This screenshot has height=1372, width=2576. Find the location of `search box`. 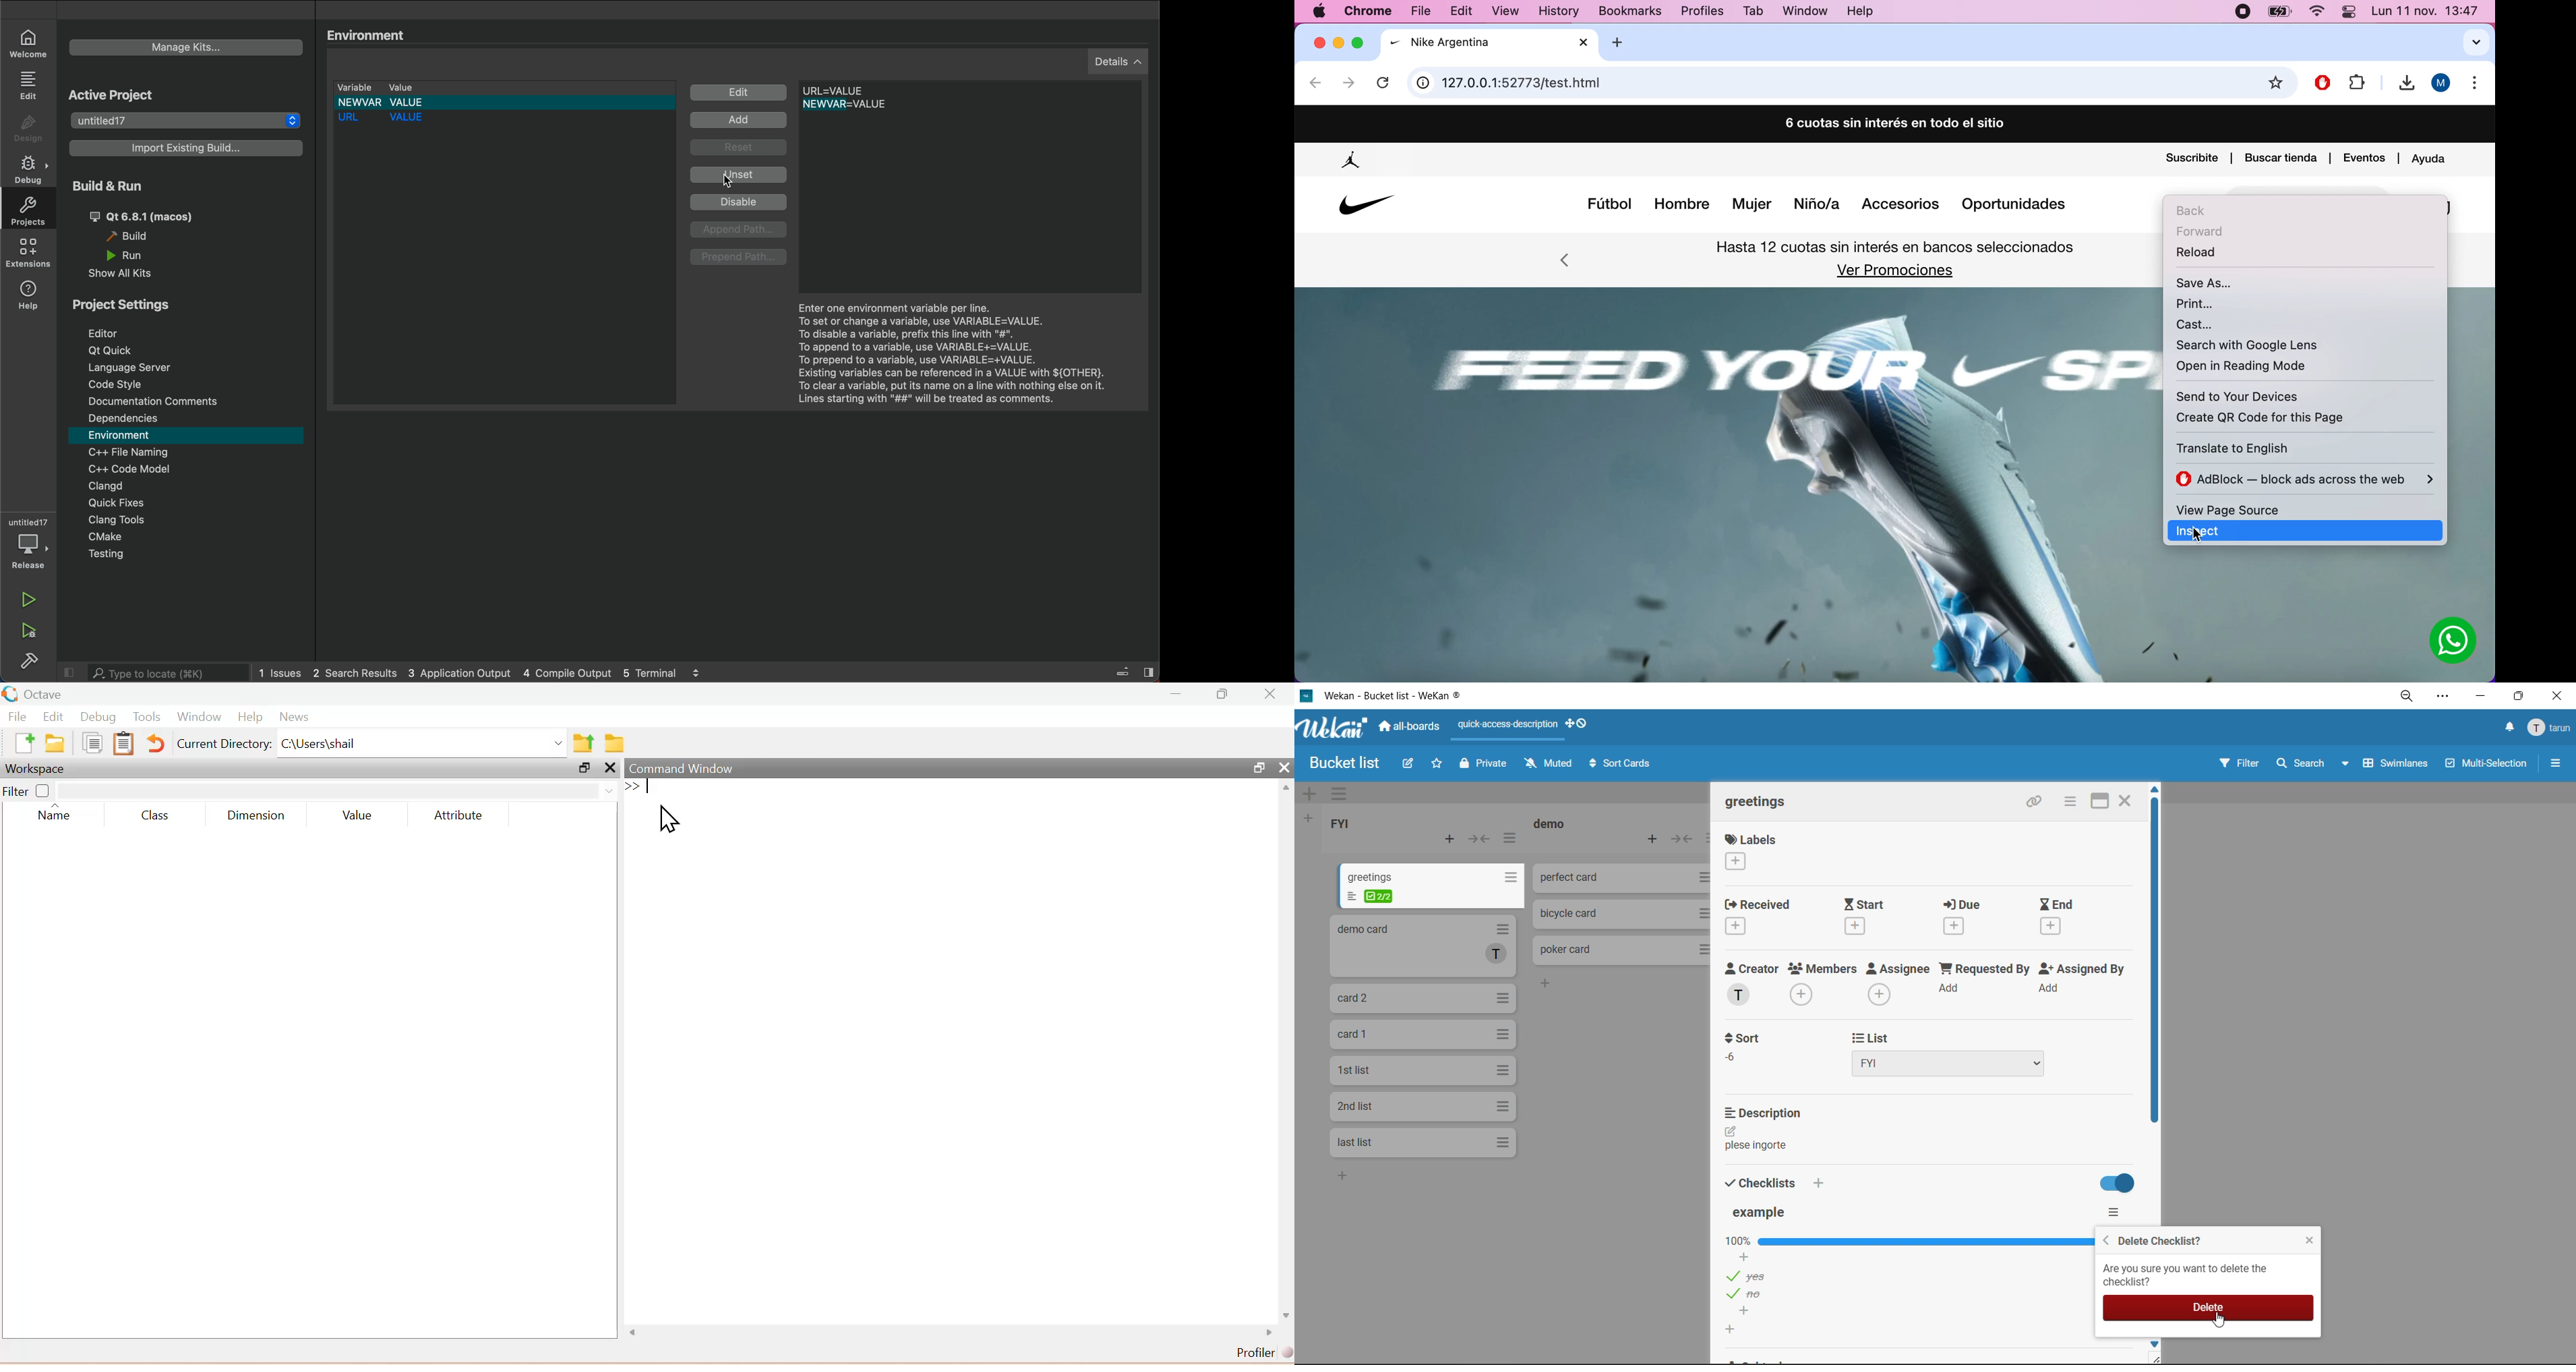

search box is located at coordinates (327, 790).